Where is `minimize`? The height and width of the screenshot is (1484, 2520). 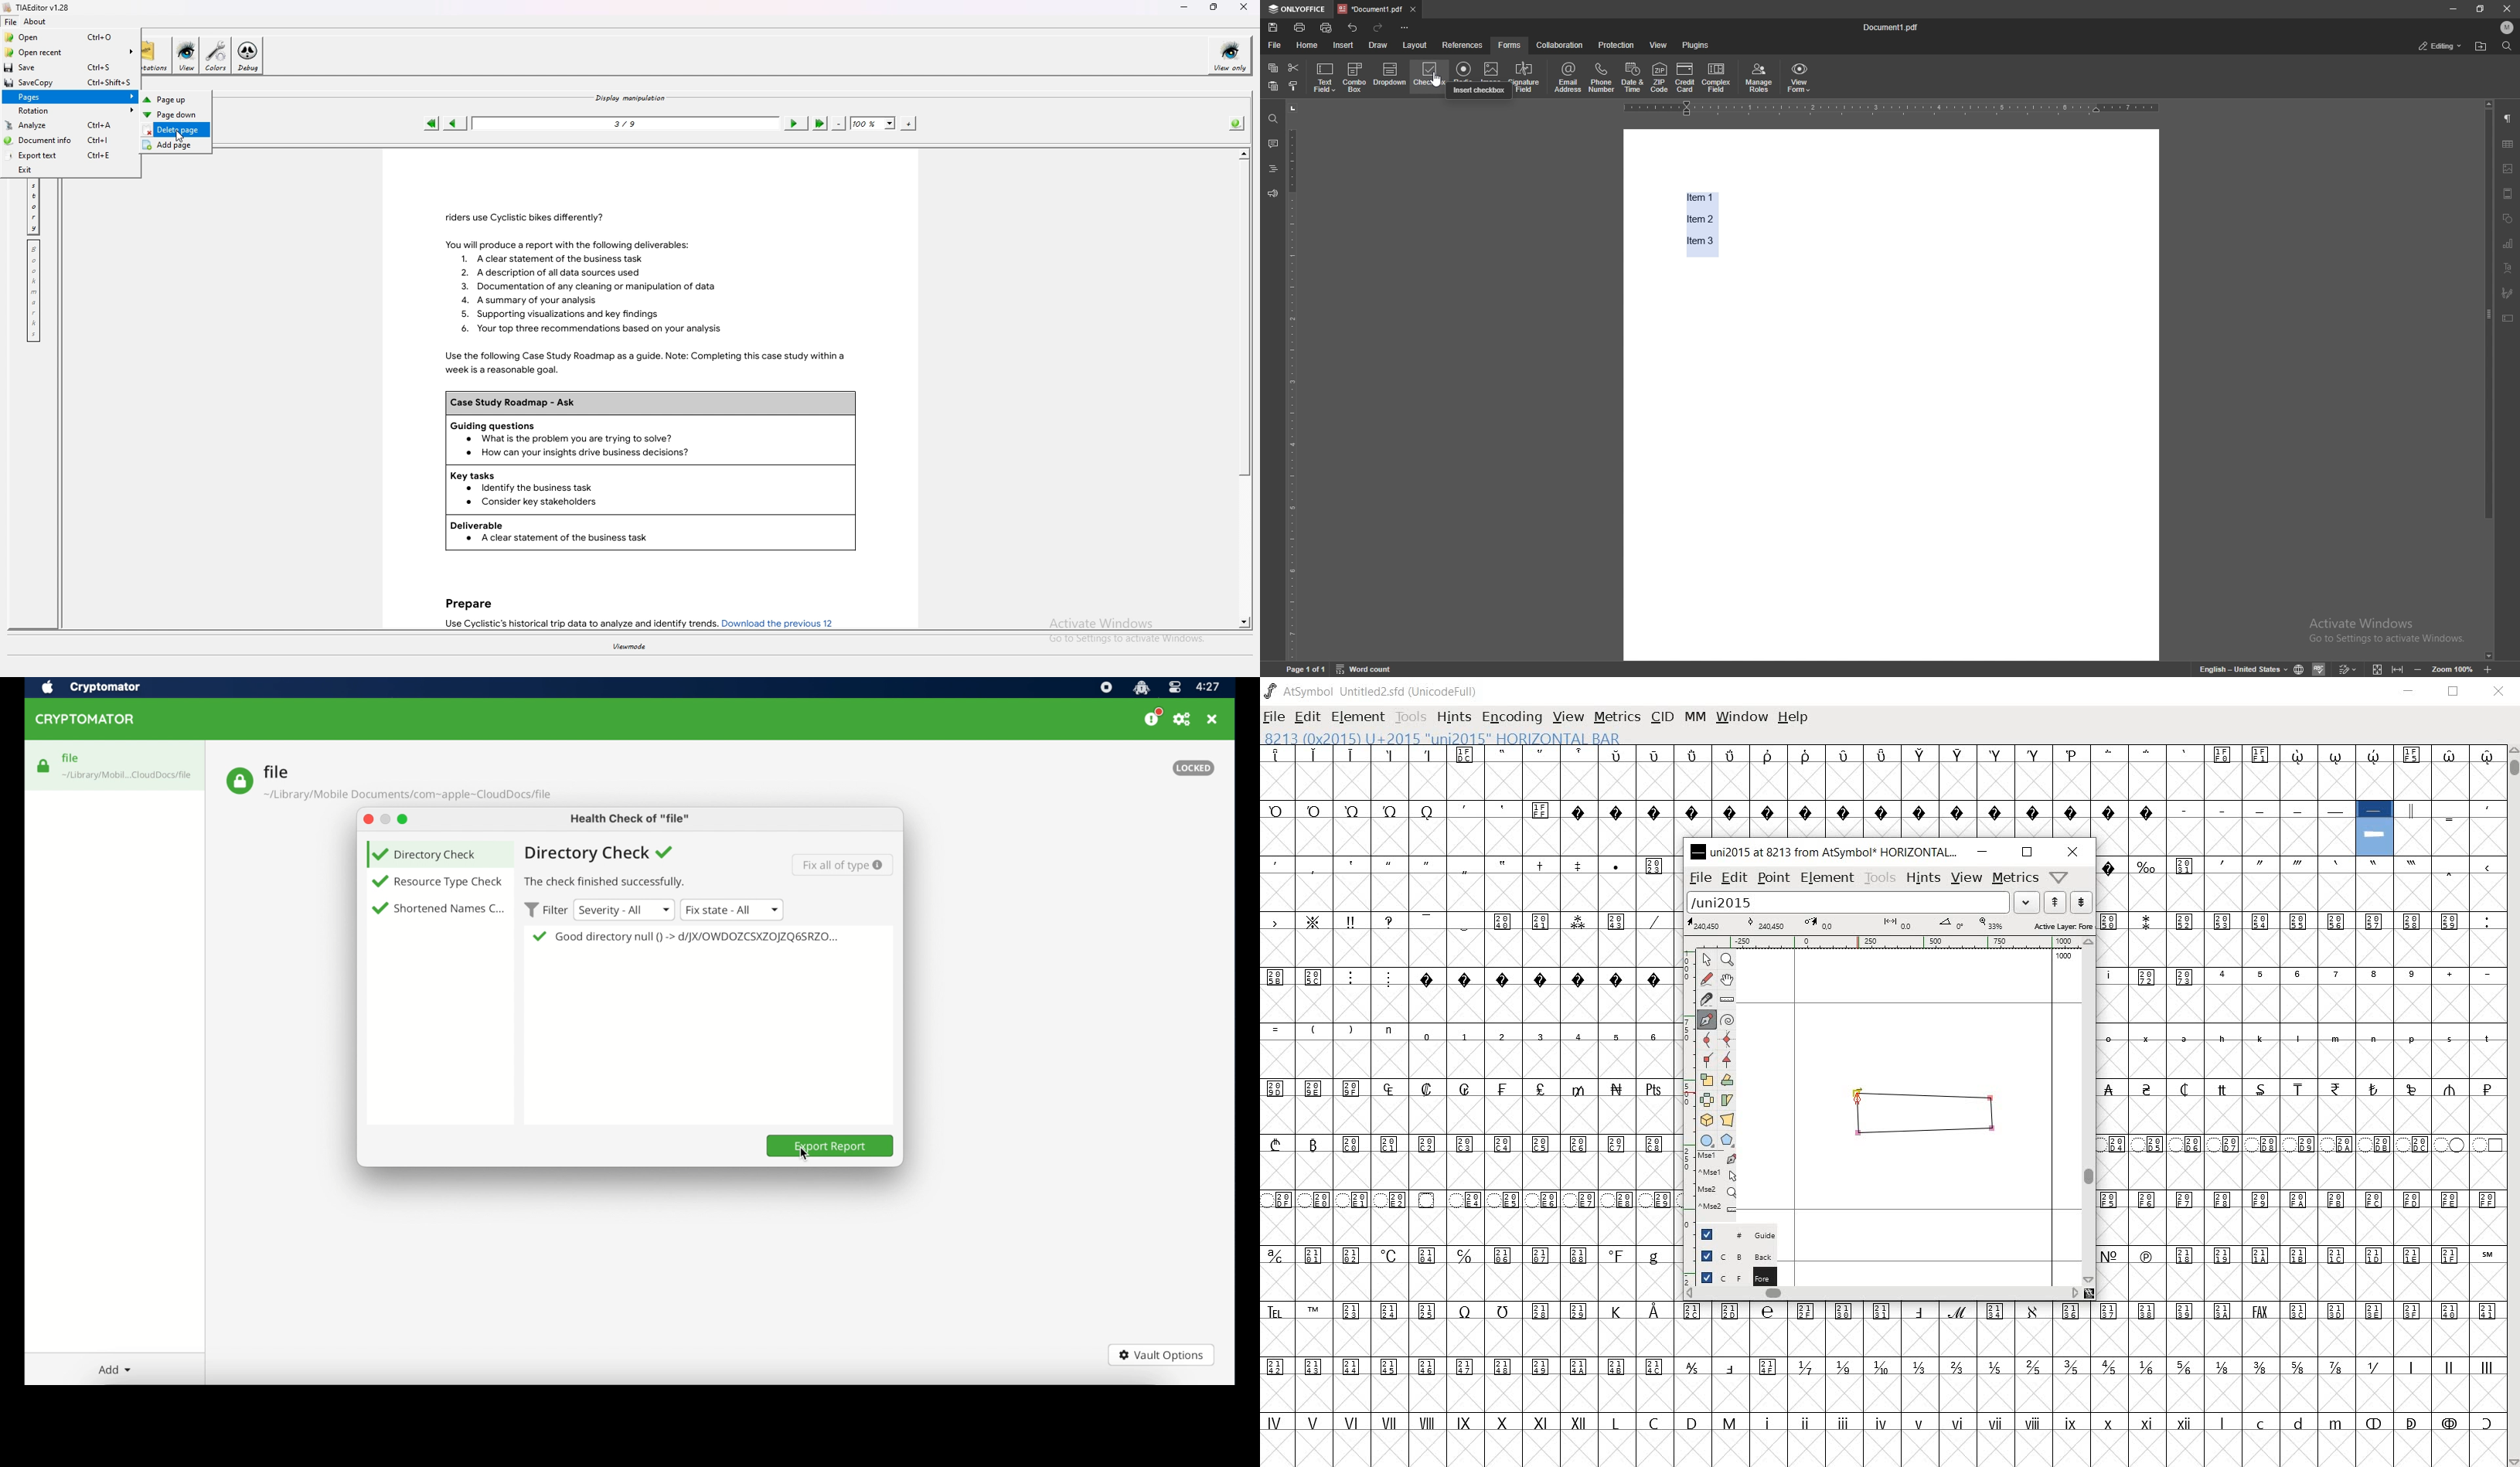 minimize is located at coordinates (2452, 9).